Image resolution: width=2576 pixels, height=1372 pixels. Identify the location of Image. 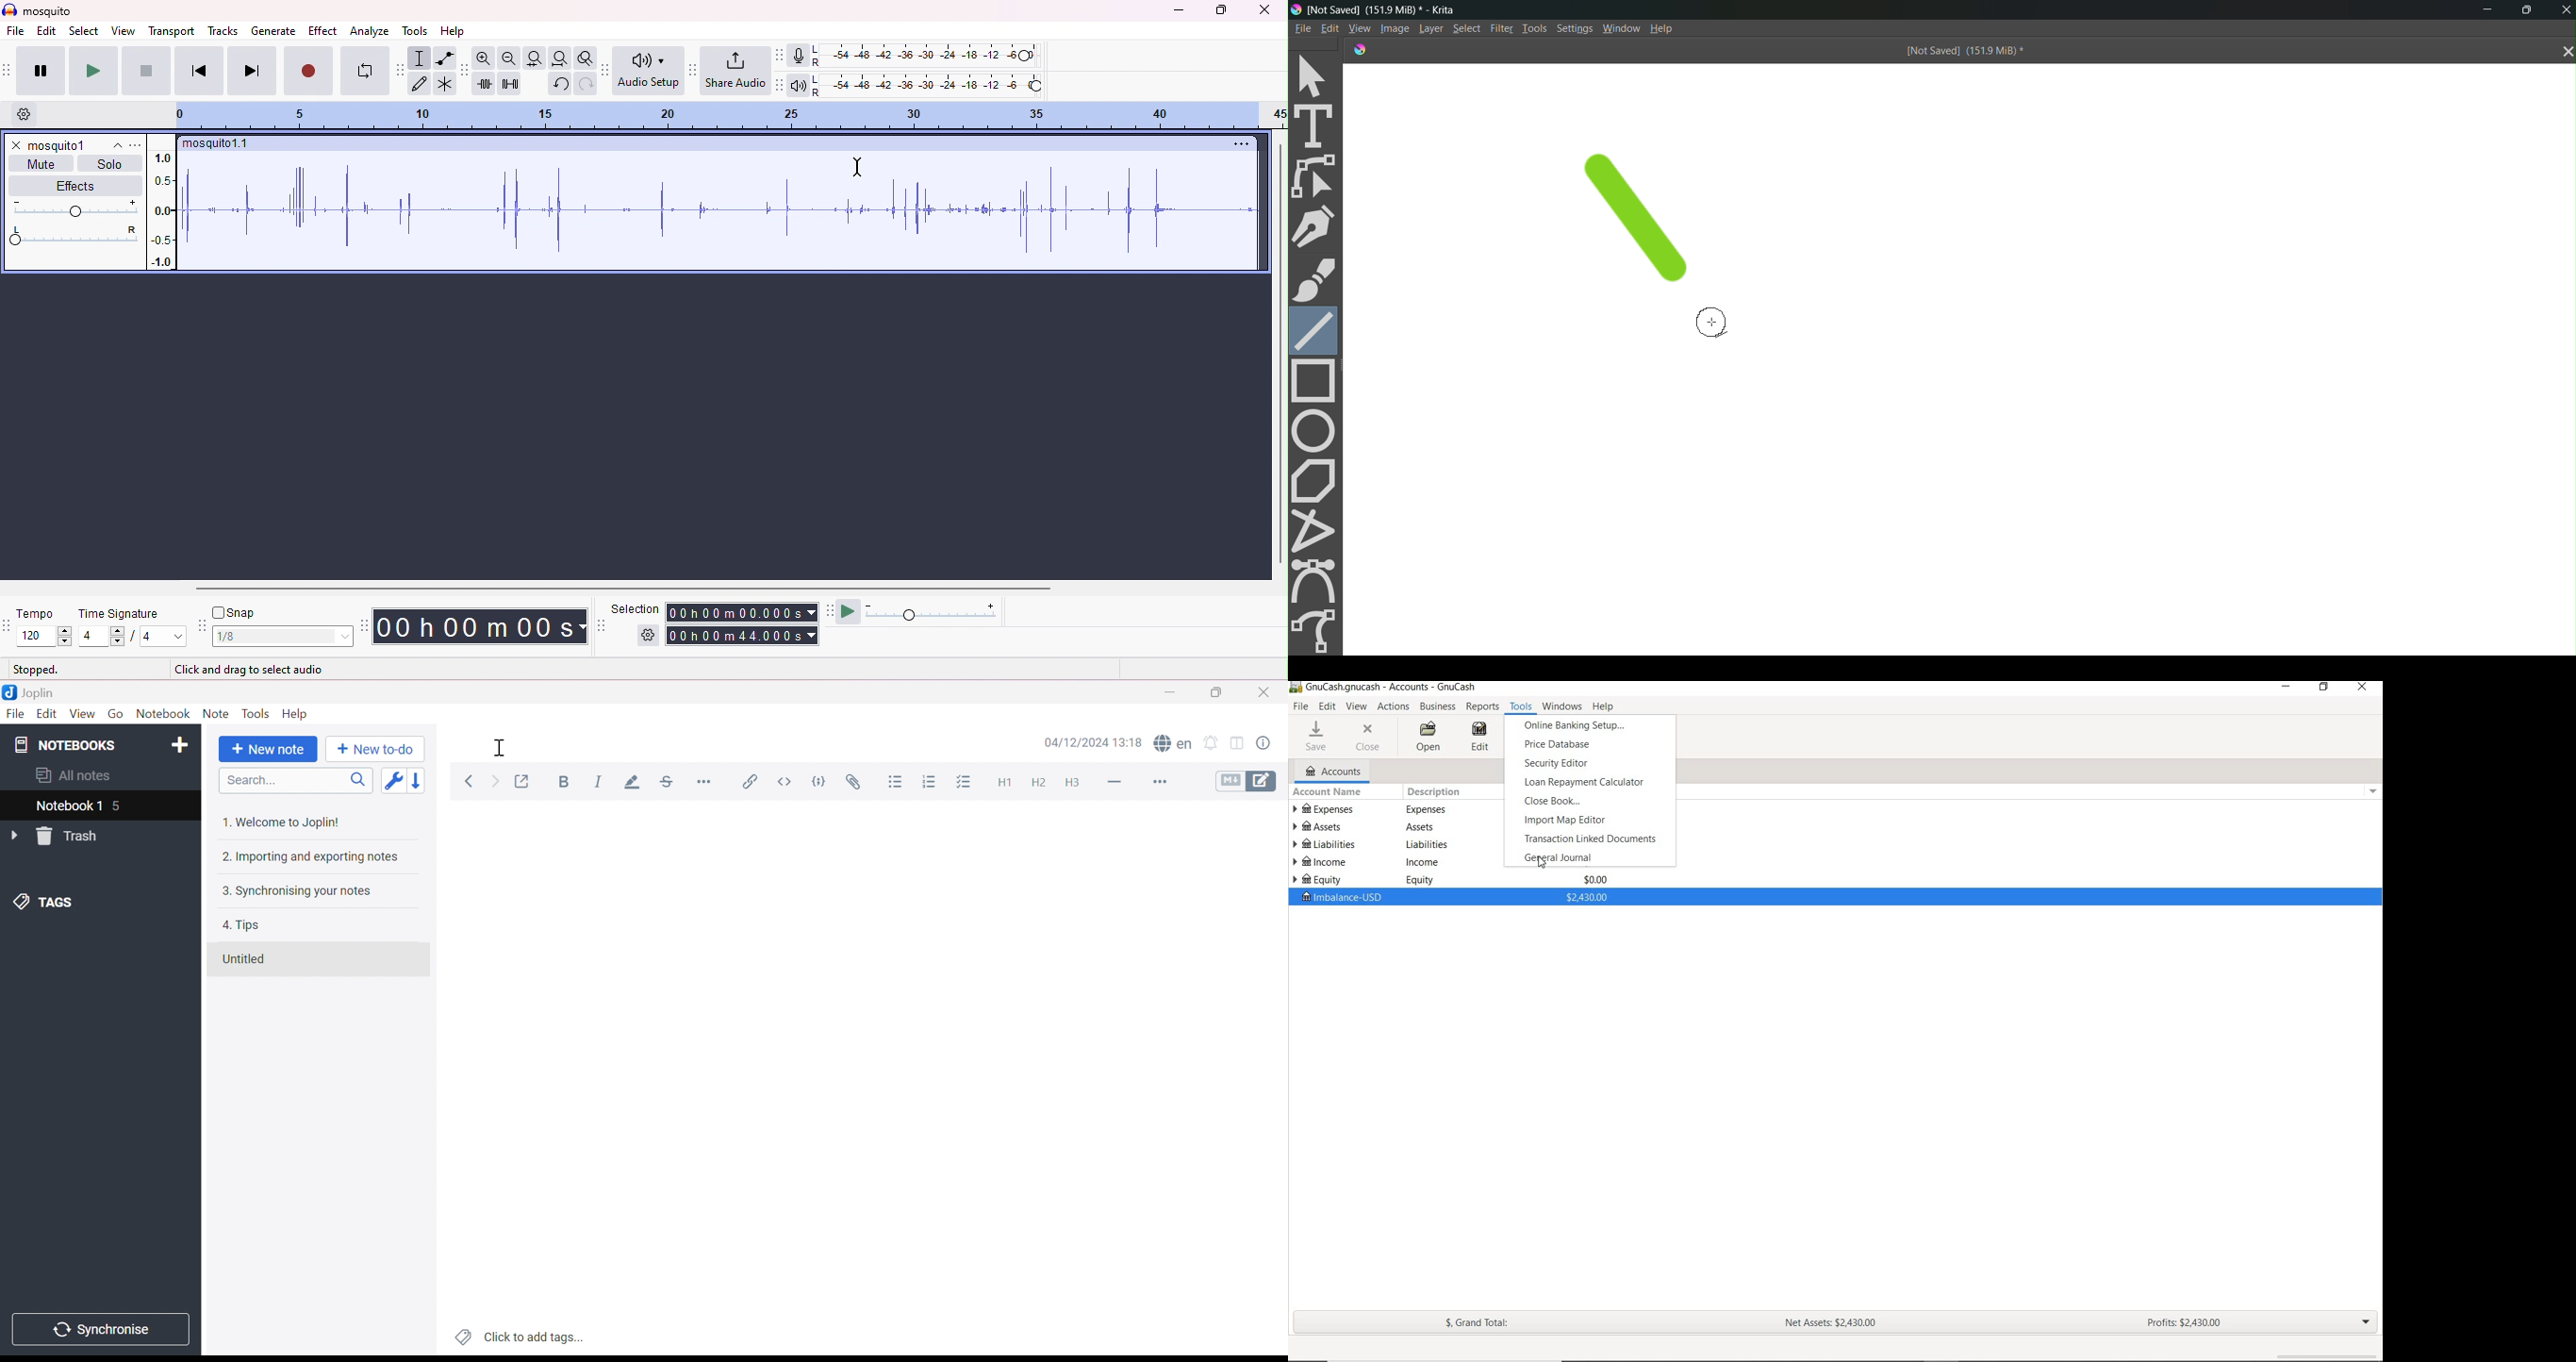
(1392, 29).